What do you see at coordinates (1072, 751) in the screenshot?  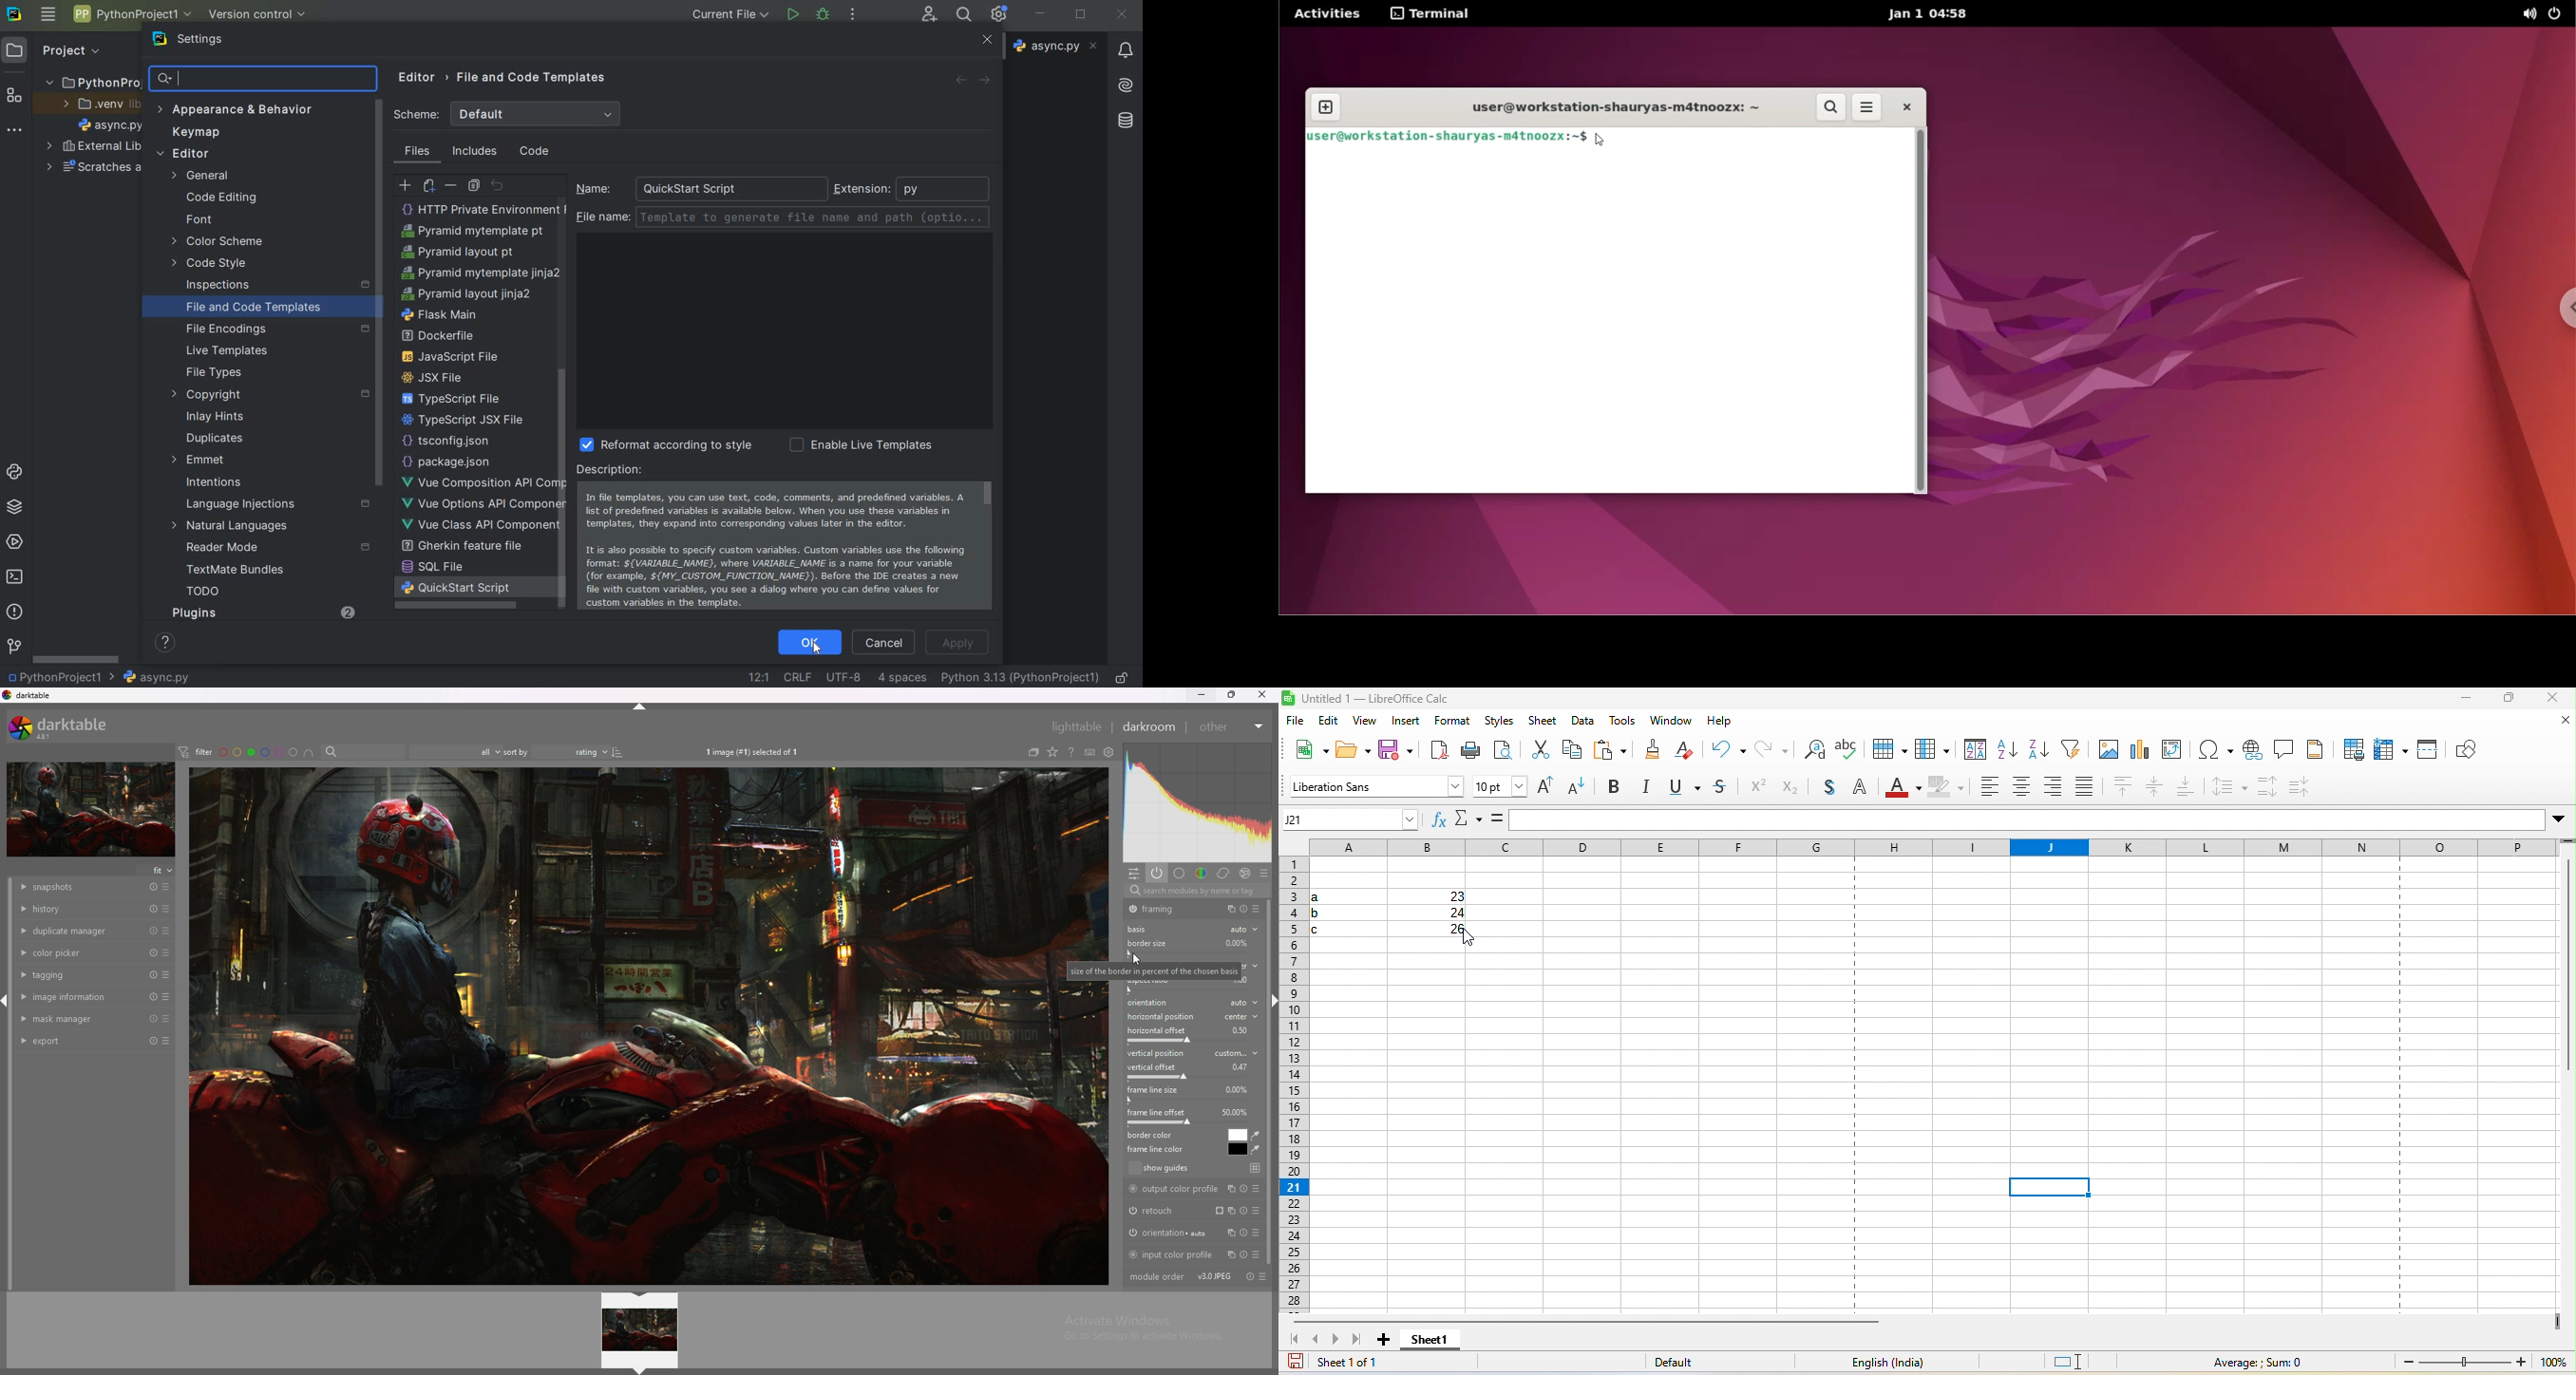 I see `see online help` at bounding box center [1072, 751].